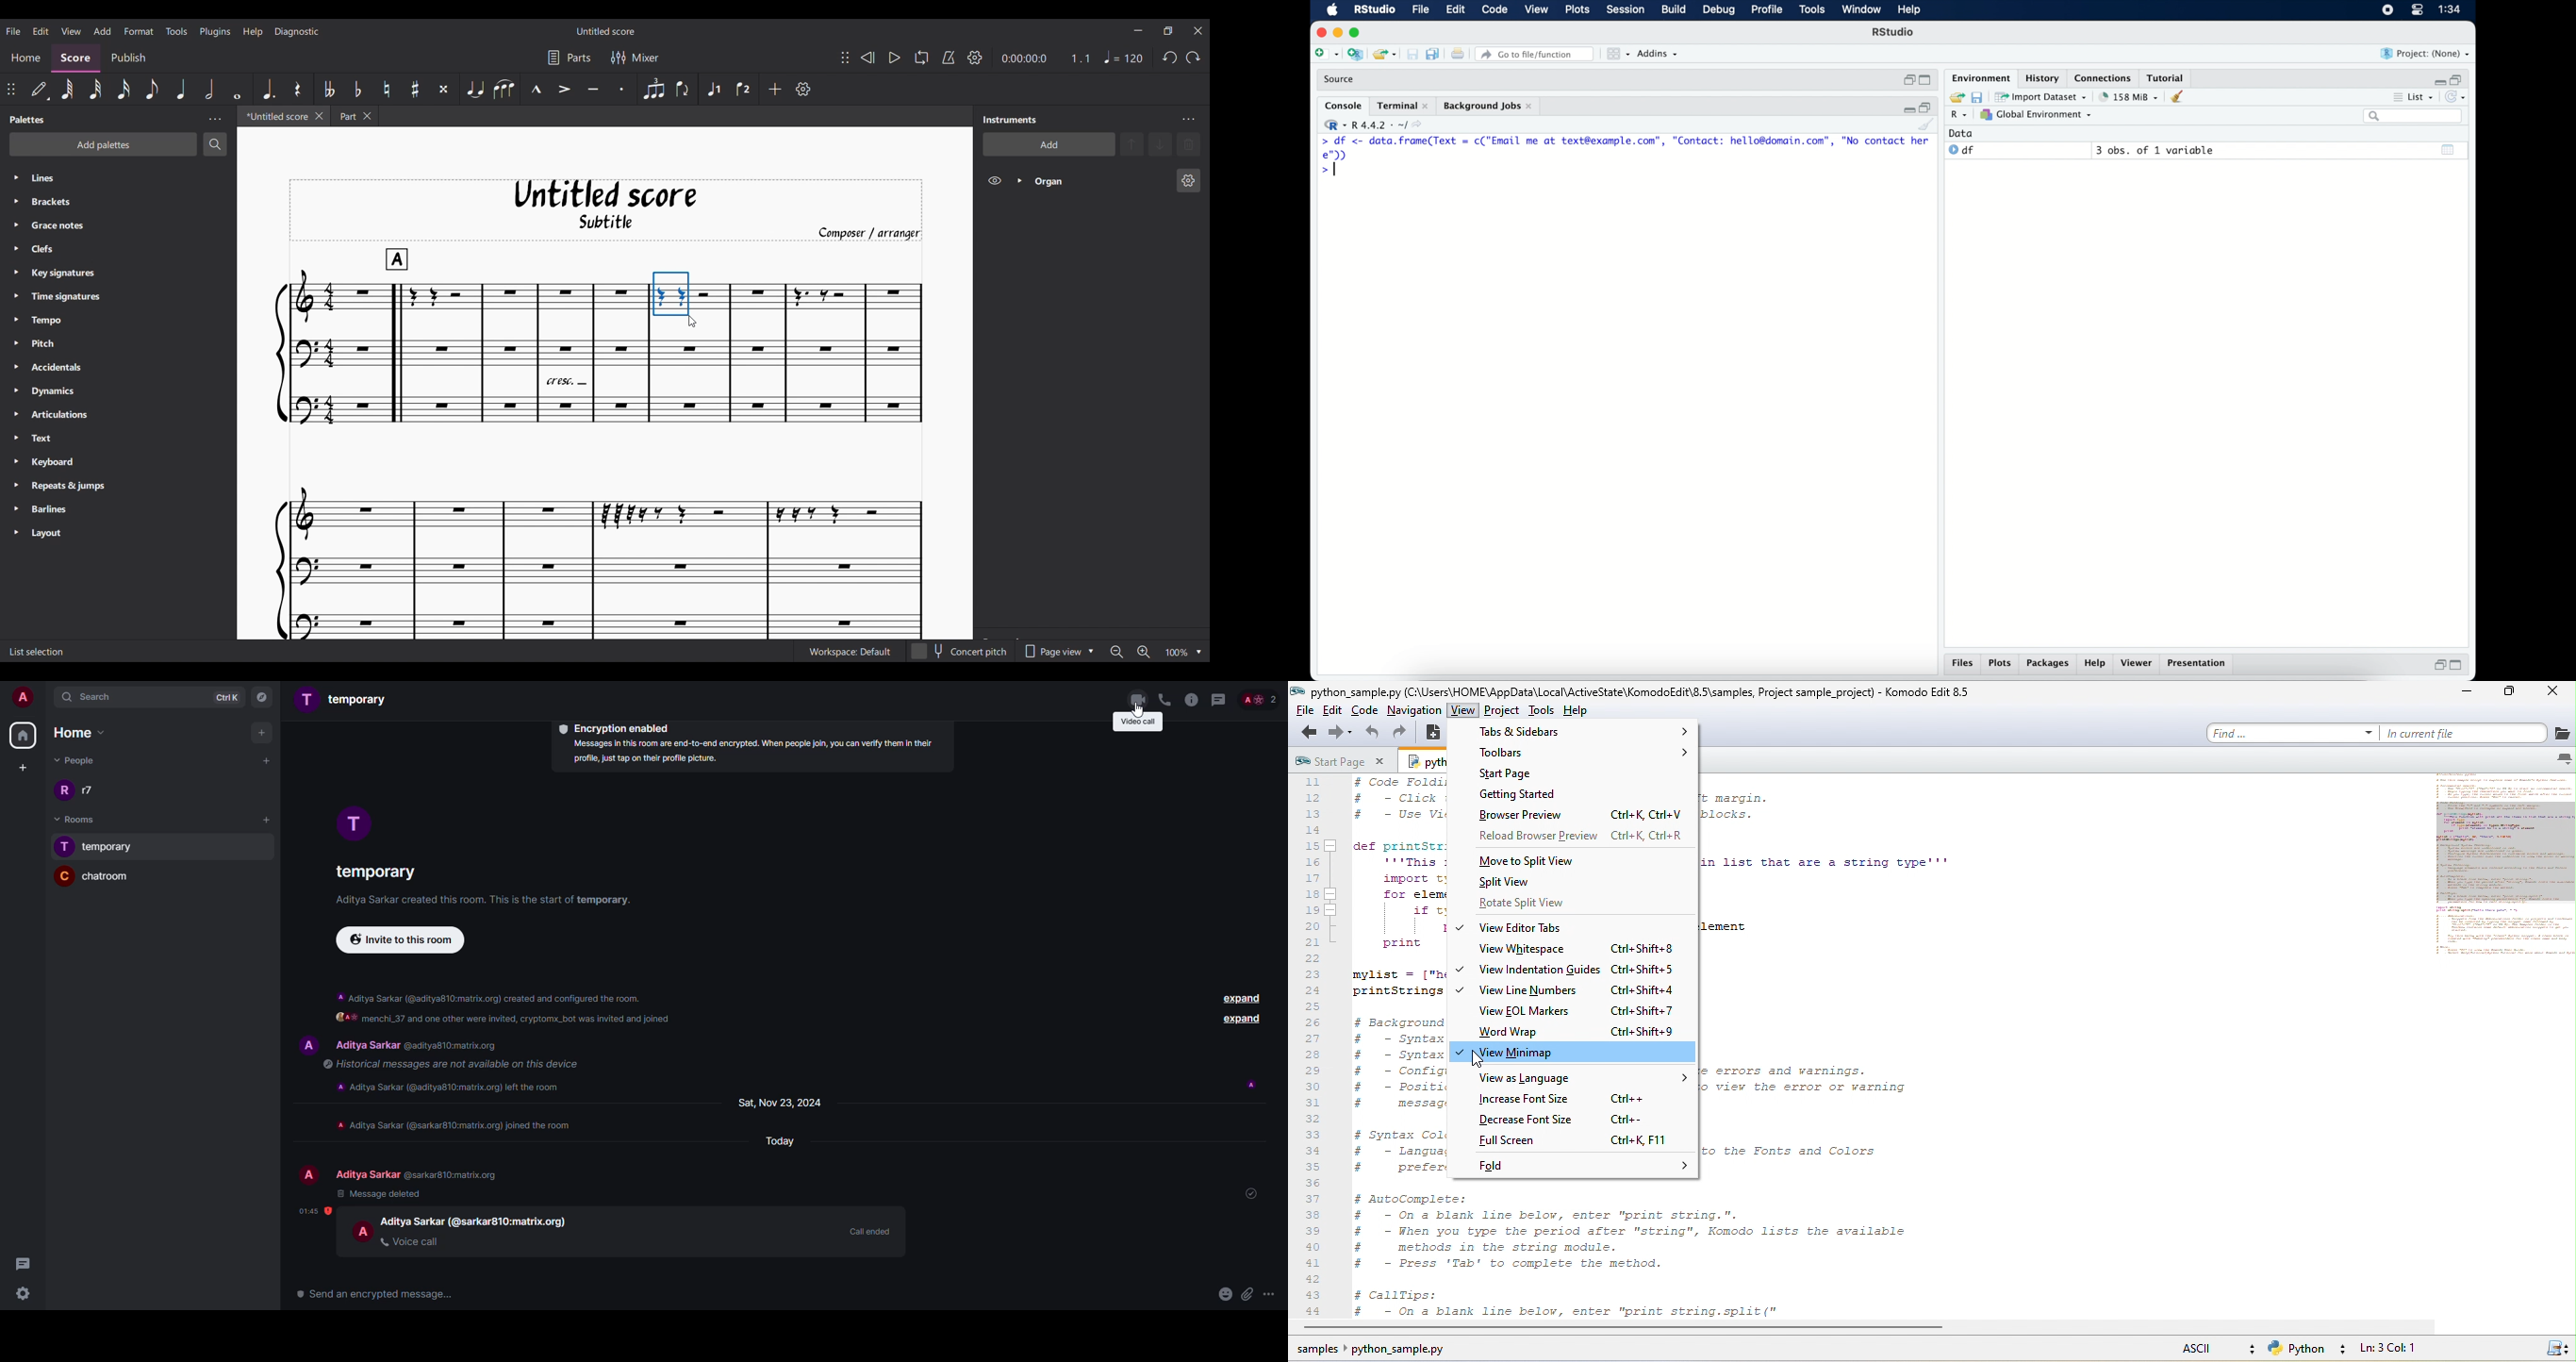  What do you see at coordinates (276, 116) in the screenshot?
I see `Current tab, highlighted` at bounding box center [276, 116].